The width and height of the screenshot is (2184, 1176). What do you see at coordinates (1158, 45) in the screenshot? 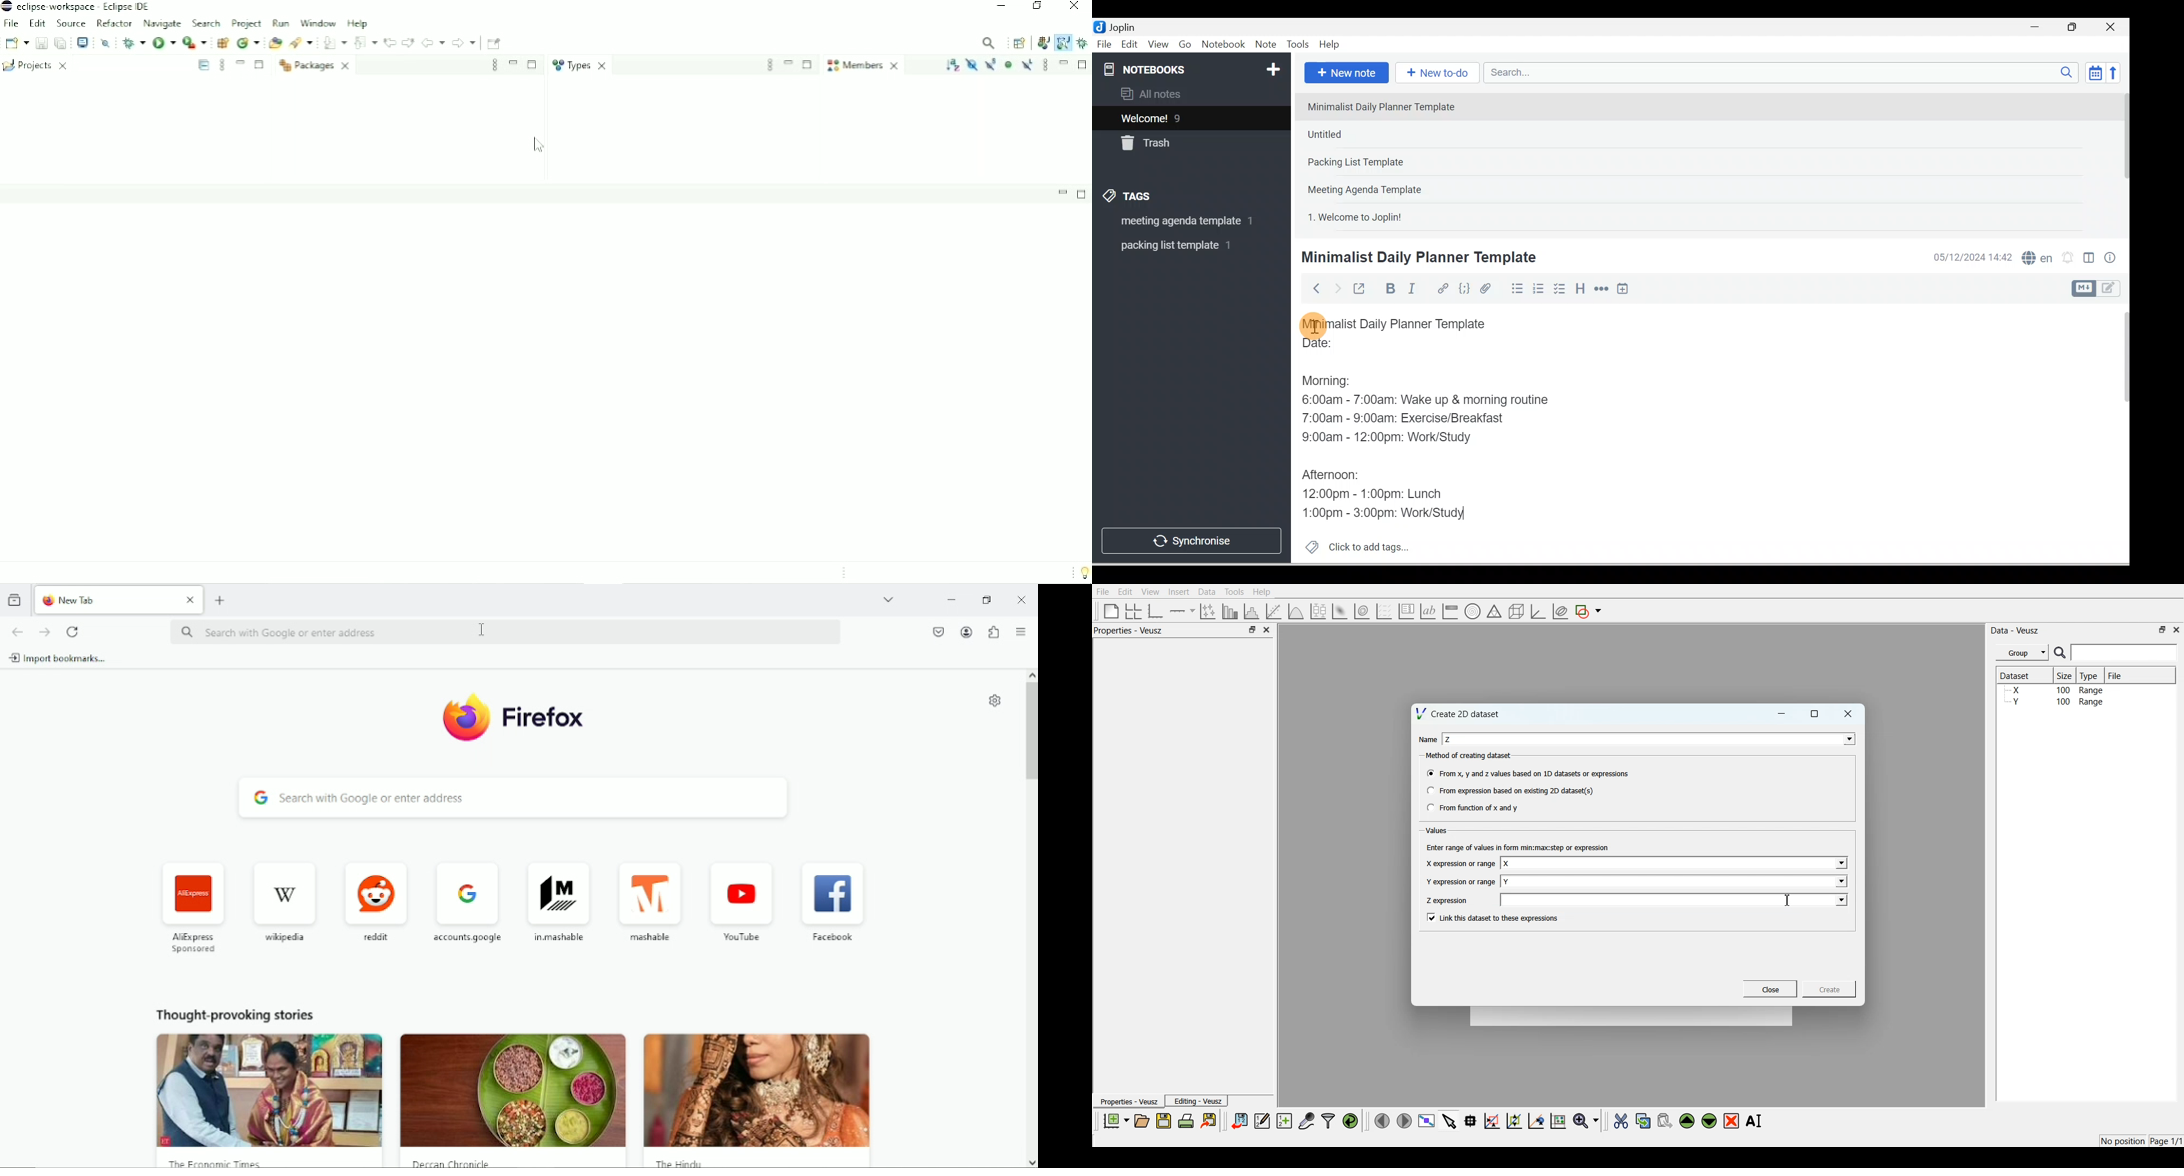
I see `View` at bounding box center [1158, 45].